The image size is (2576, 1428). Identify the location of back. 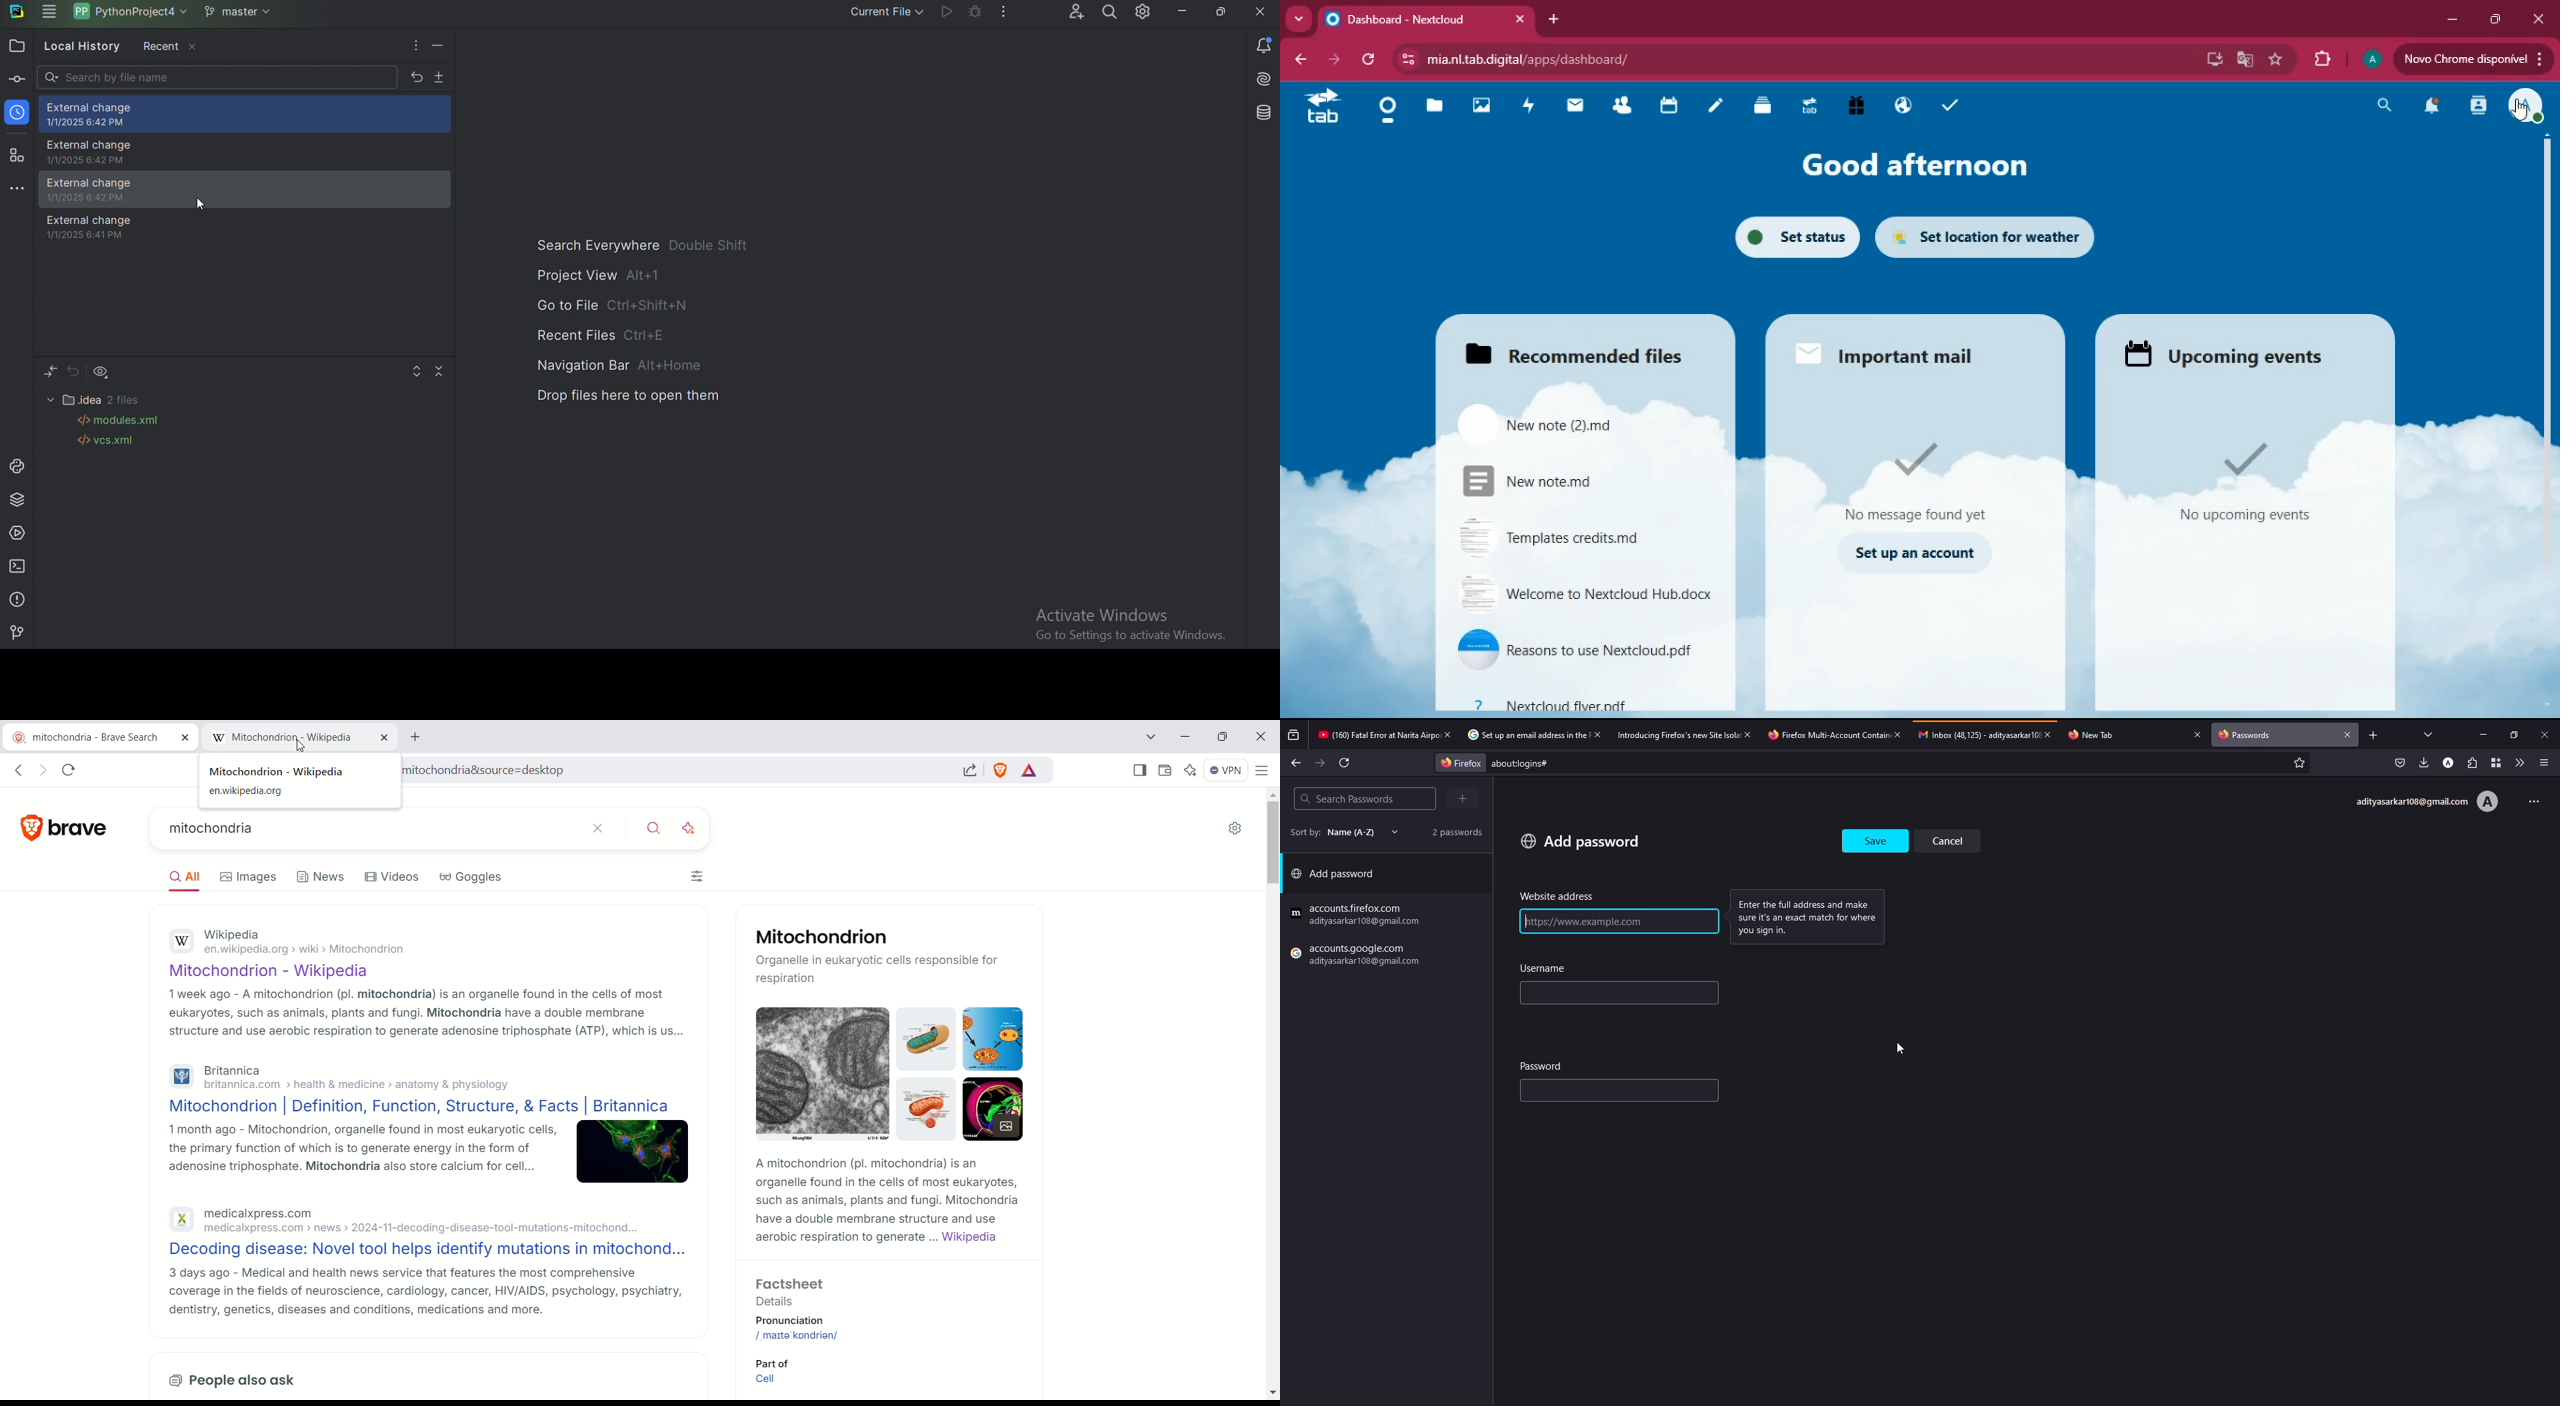
(1298, 60).